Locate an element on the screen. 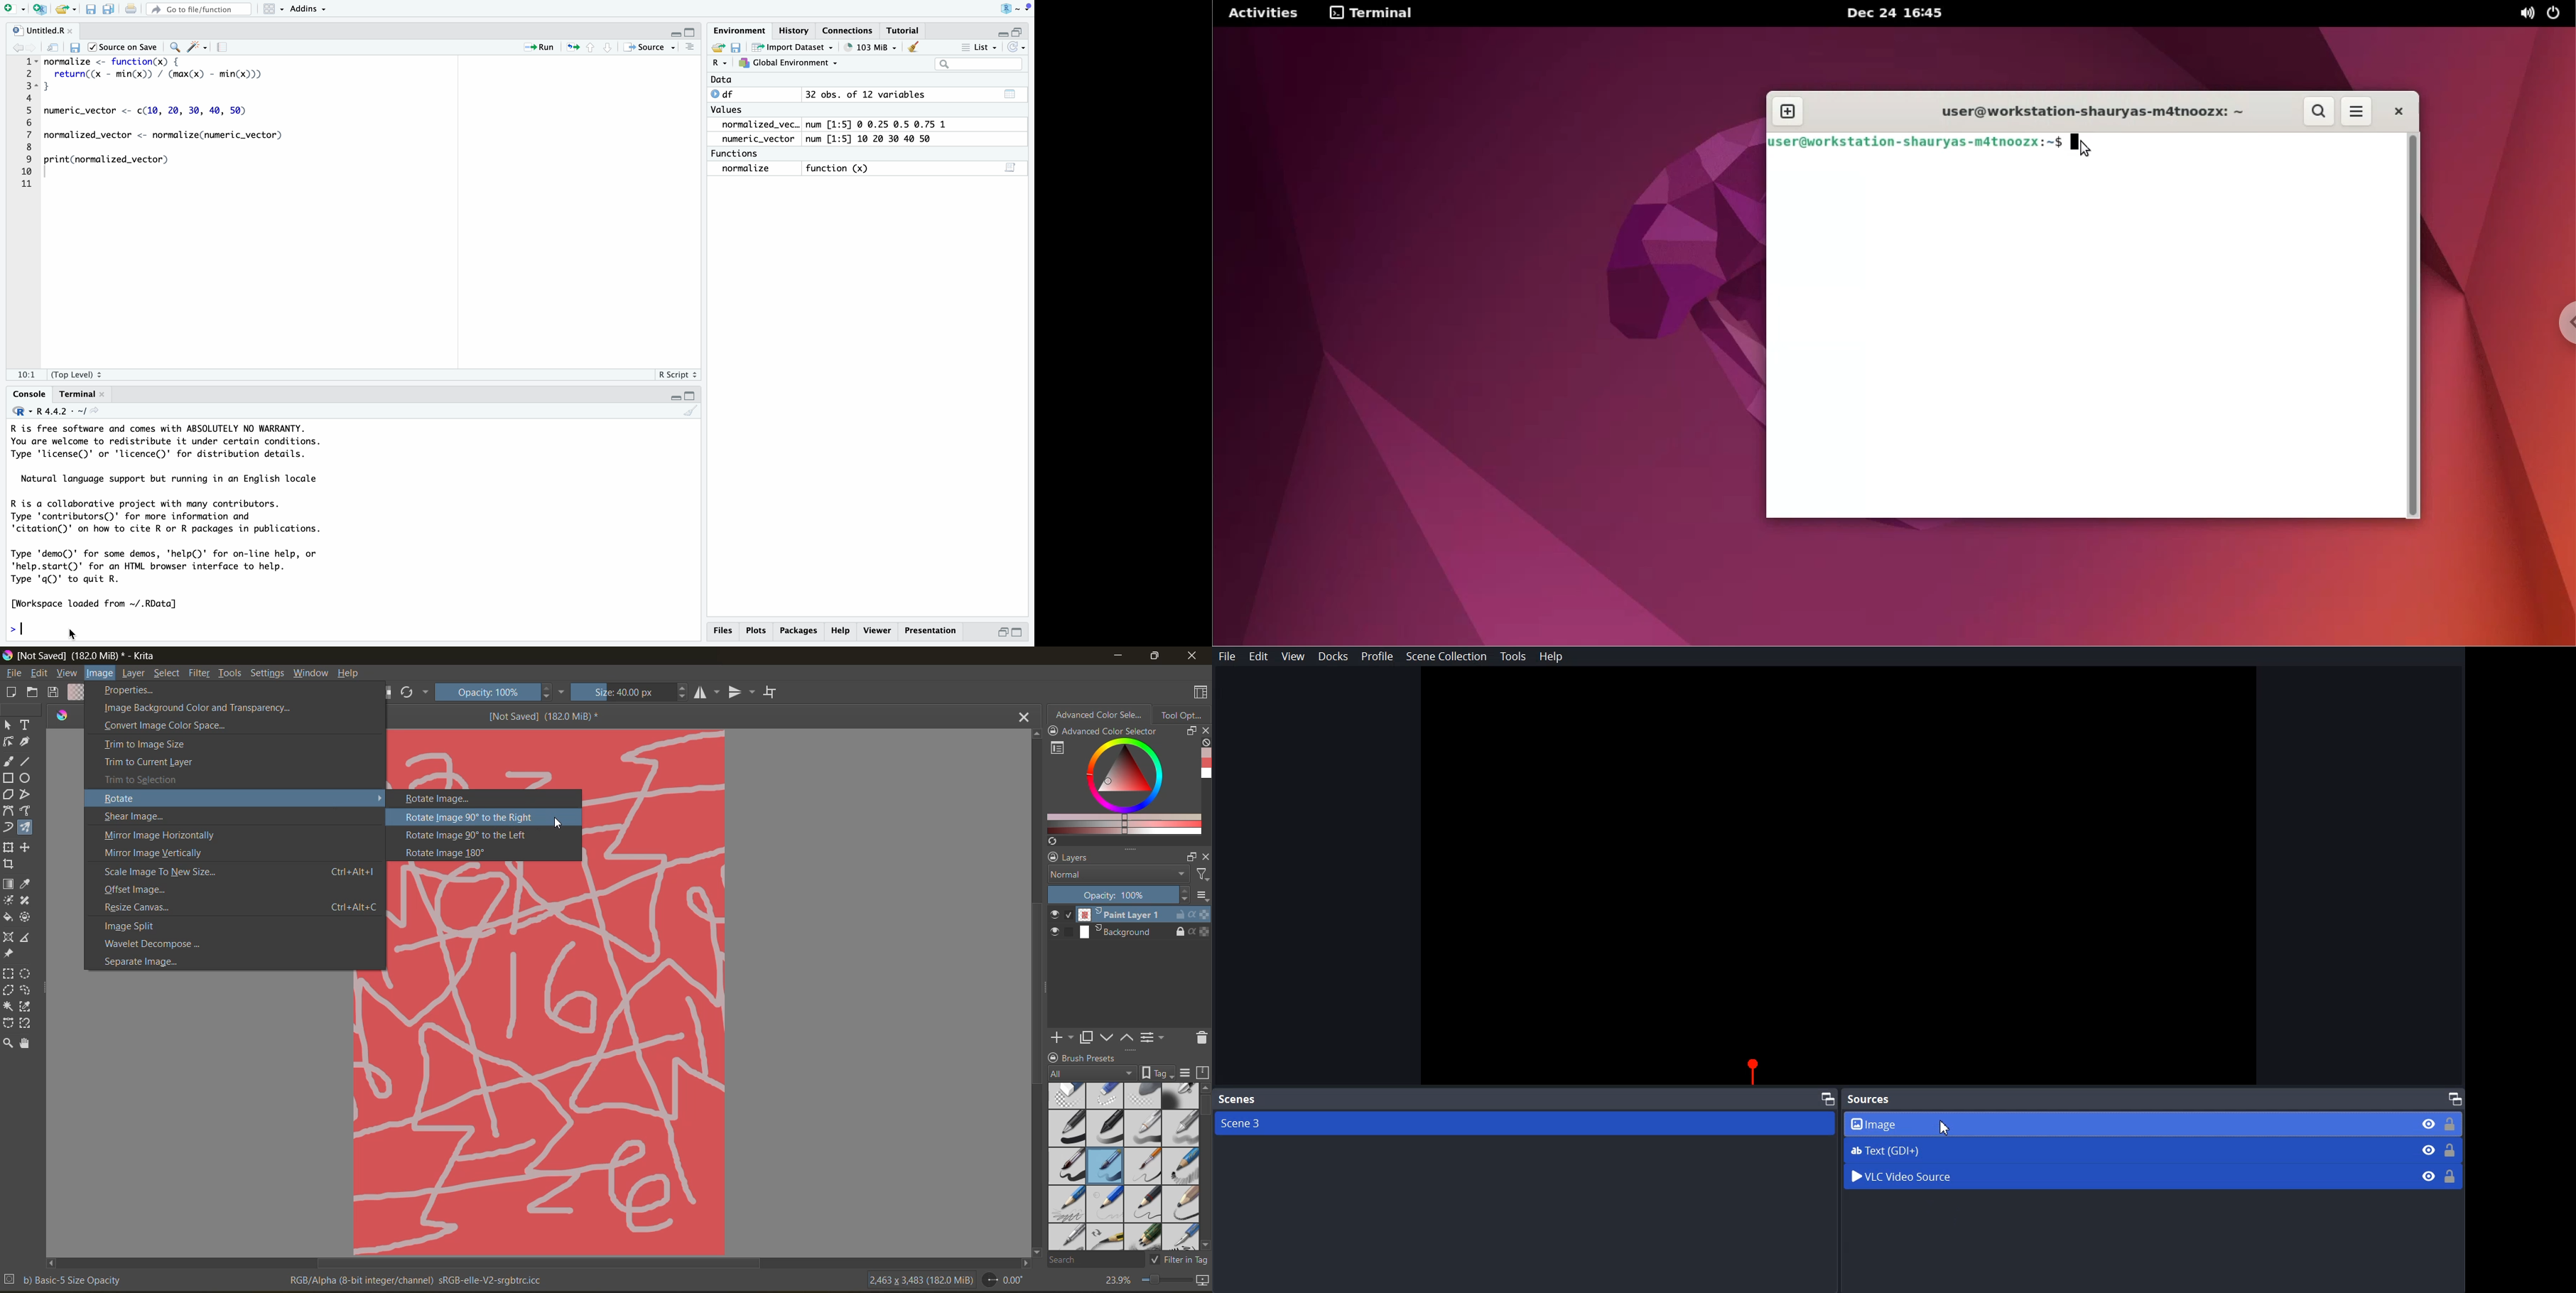 The width and height of the screenshot is (2576, 1316). File is located at coordinates (1228, 656).